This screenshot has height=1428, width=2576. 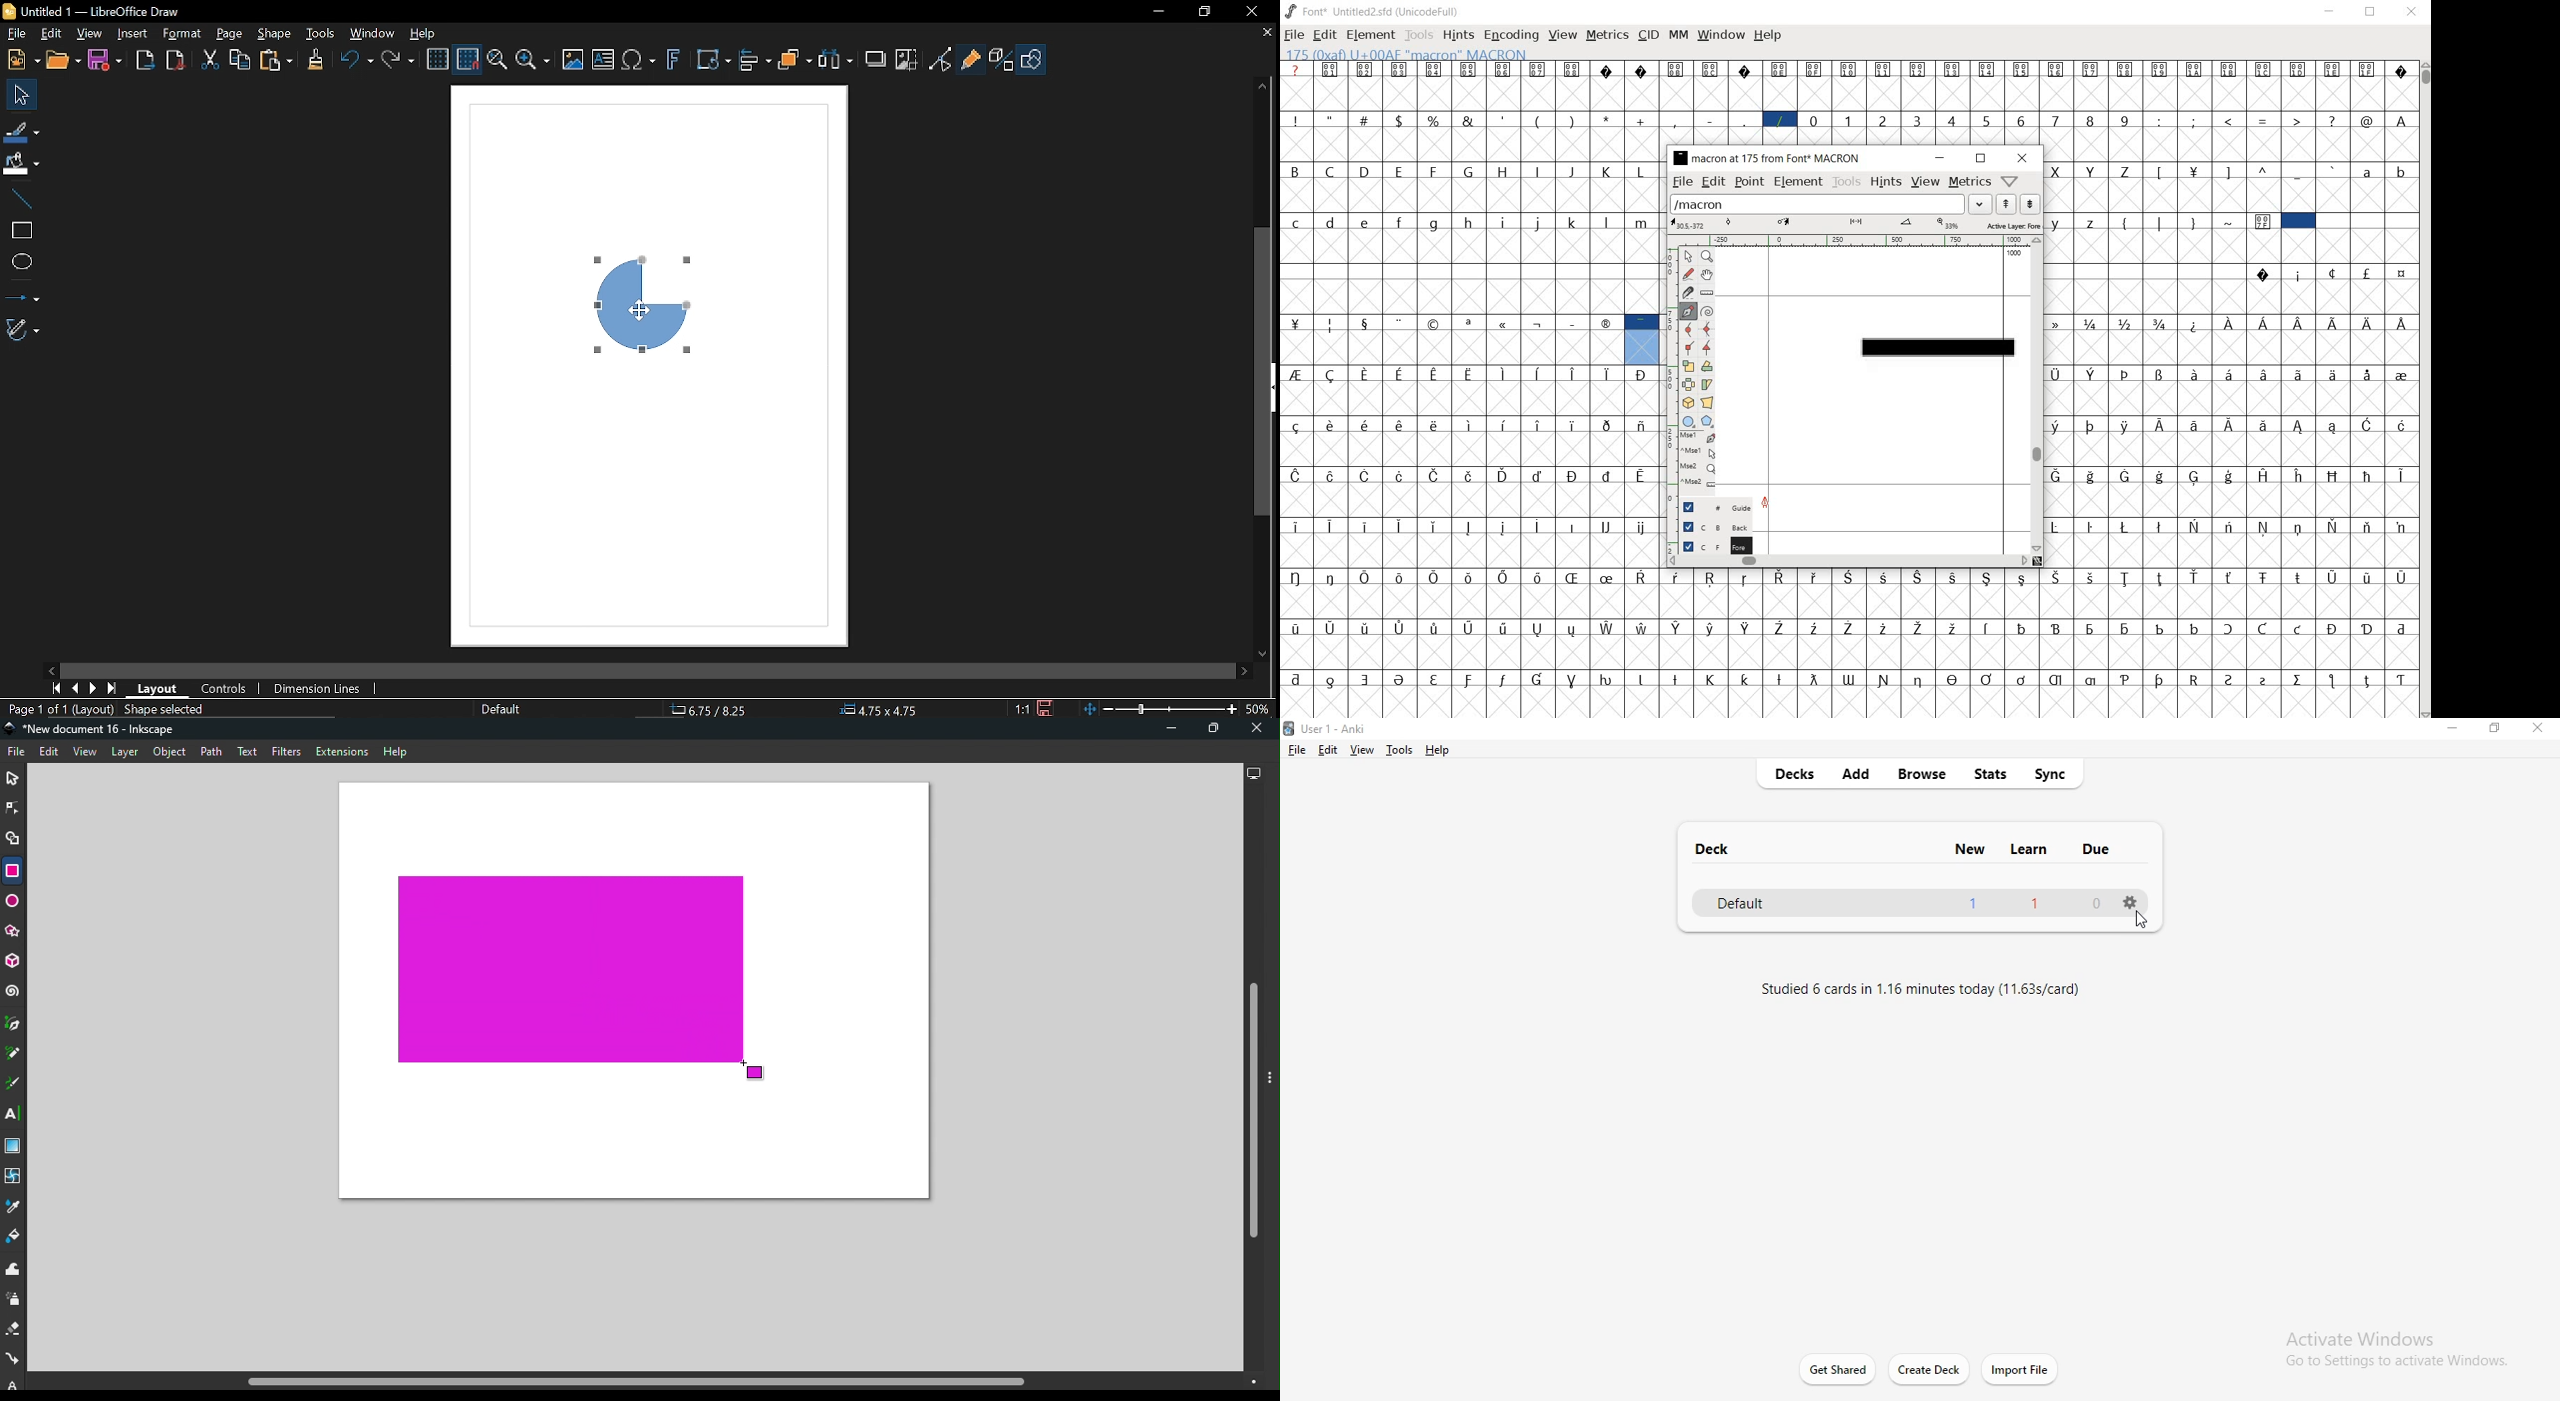 What do you see at coordinates (1708, 255) in the screenshot?
I see `zoom` at bounding box center [1708, 255].